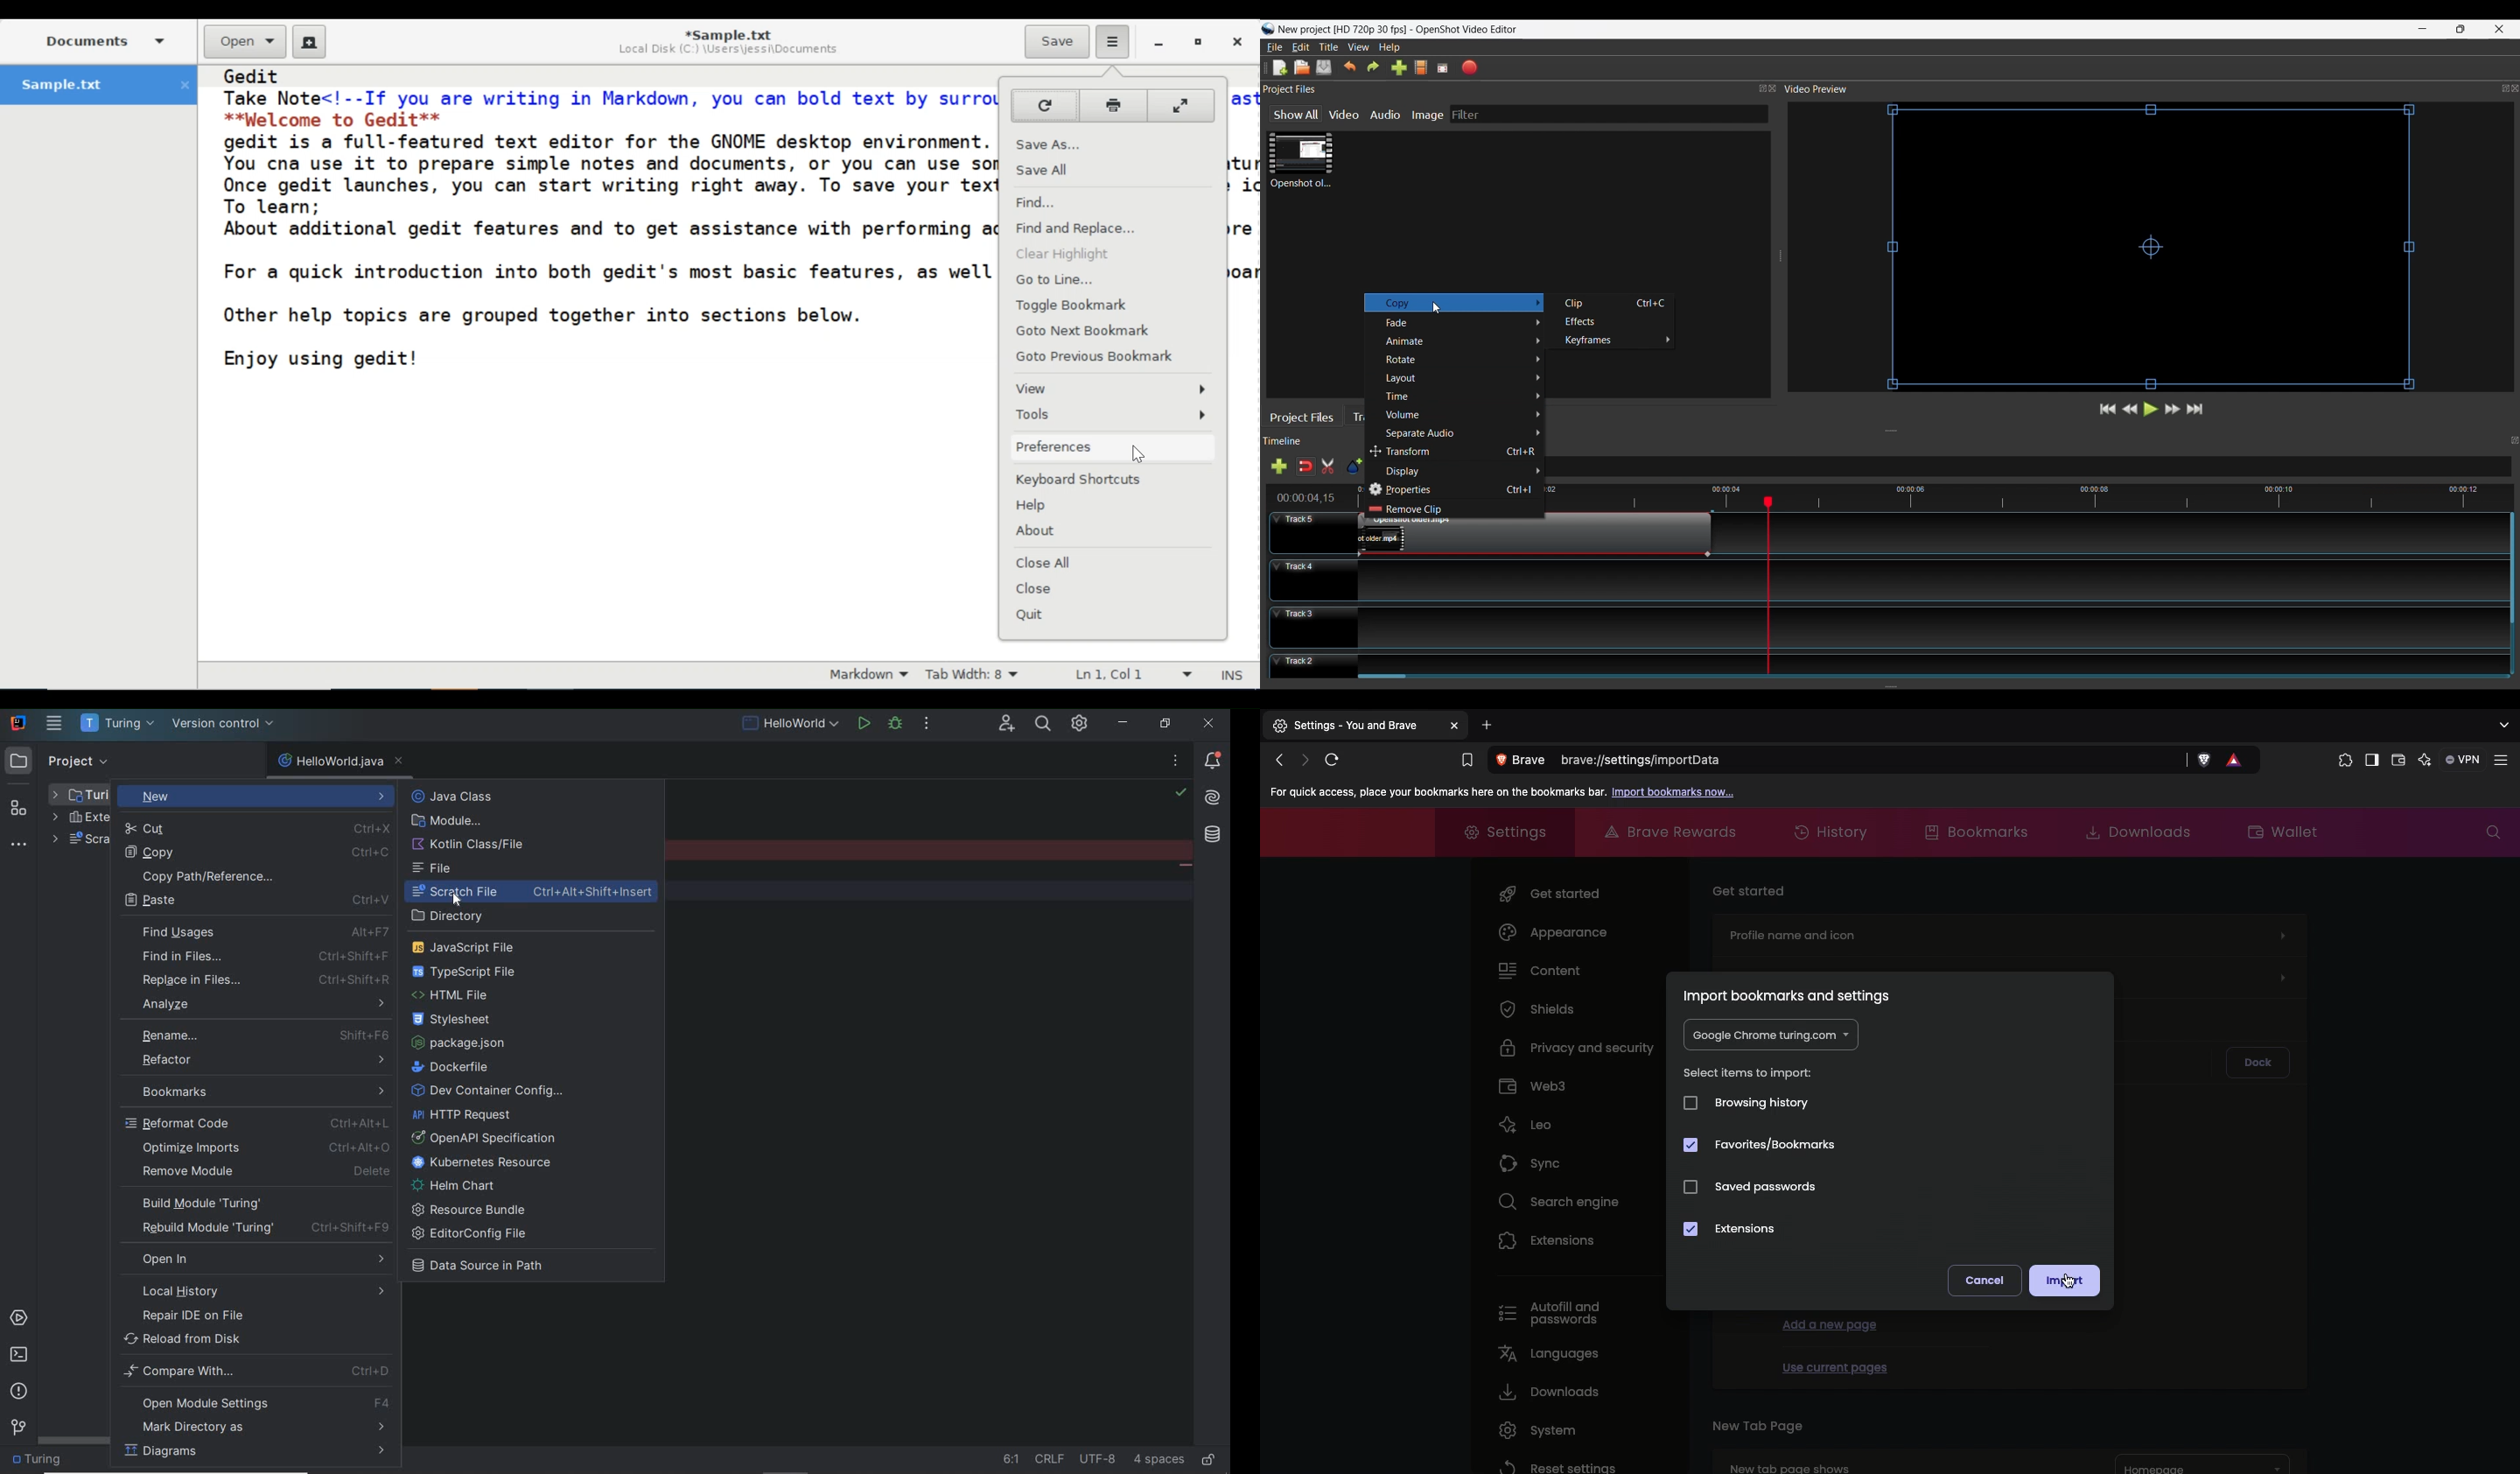 The image size is (2520, 1484). Describe the element at coordinates (1080, 229) in the screenshot. I see `Find and Replace` at that location.